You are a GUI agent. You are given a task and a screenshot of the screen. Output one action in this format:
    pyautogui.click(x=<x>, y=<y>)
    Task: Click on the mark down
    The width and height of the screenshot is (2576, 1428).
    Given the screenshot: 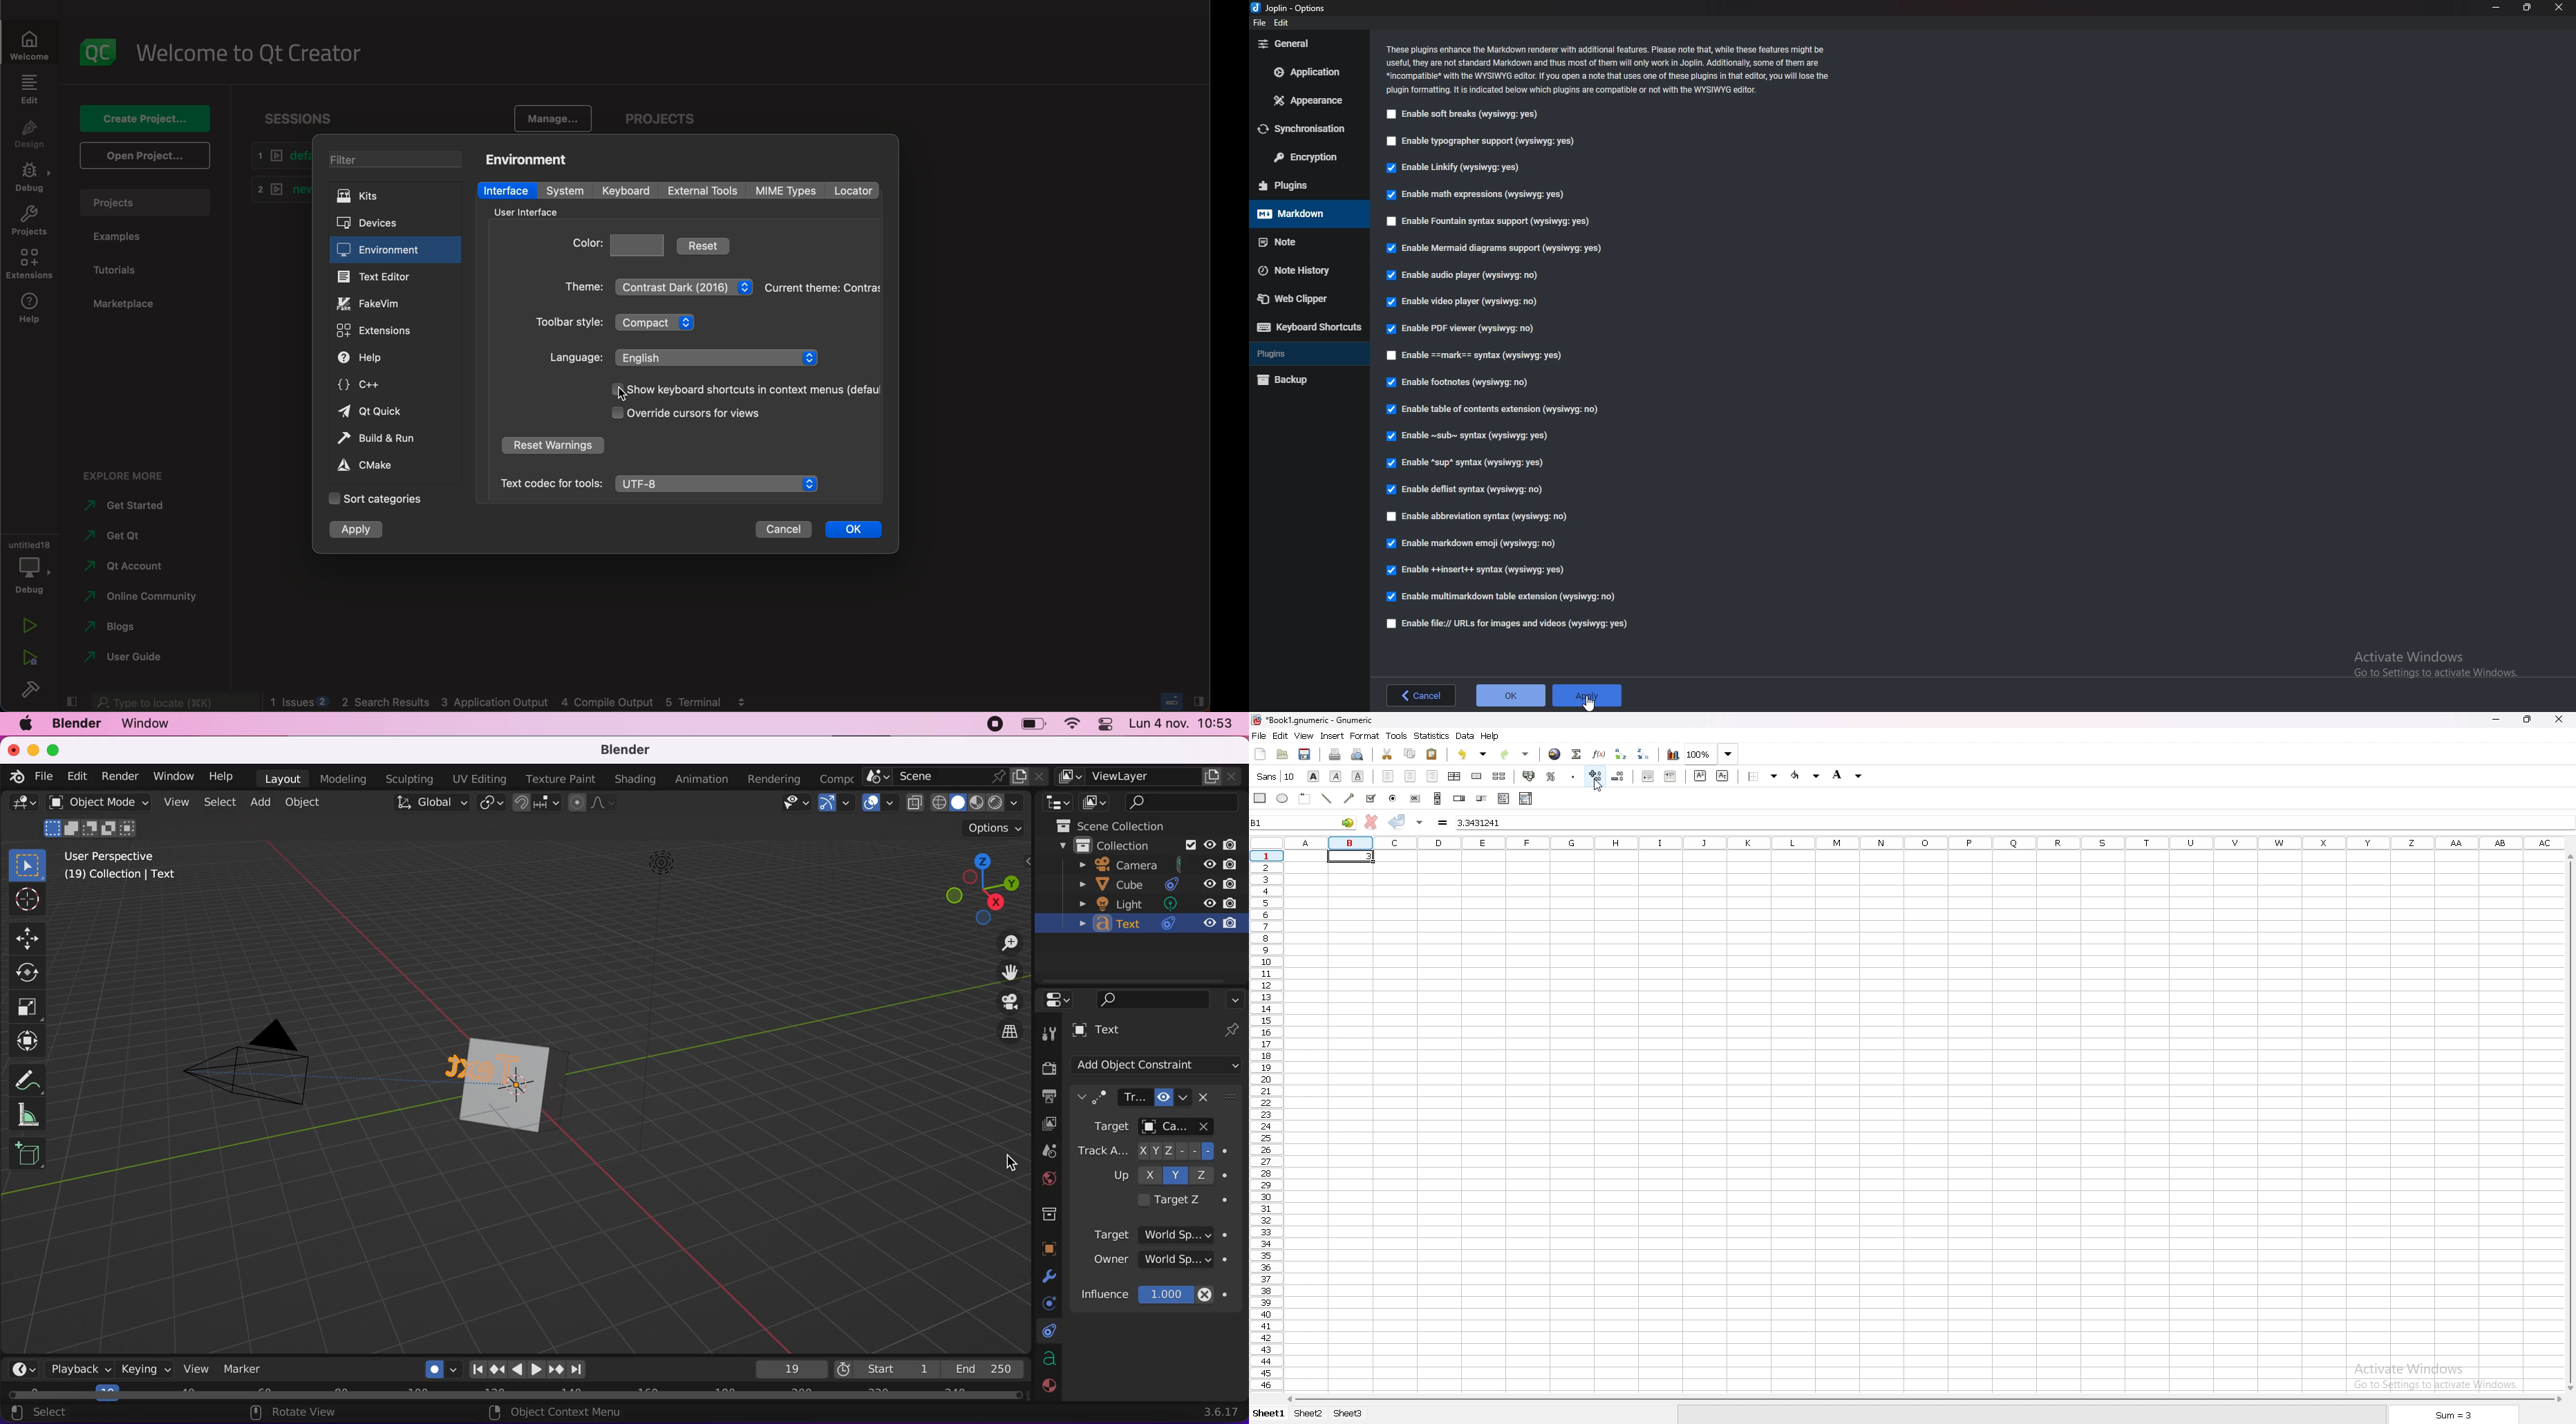 What is the action you would take?
    pyautogui.click(x=1303, y=213)
    